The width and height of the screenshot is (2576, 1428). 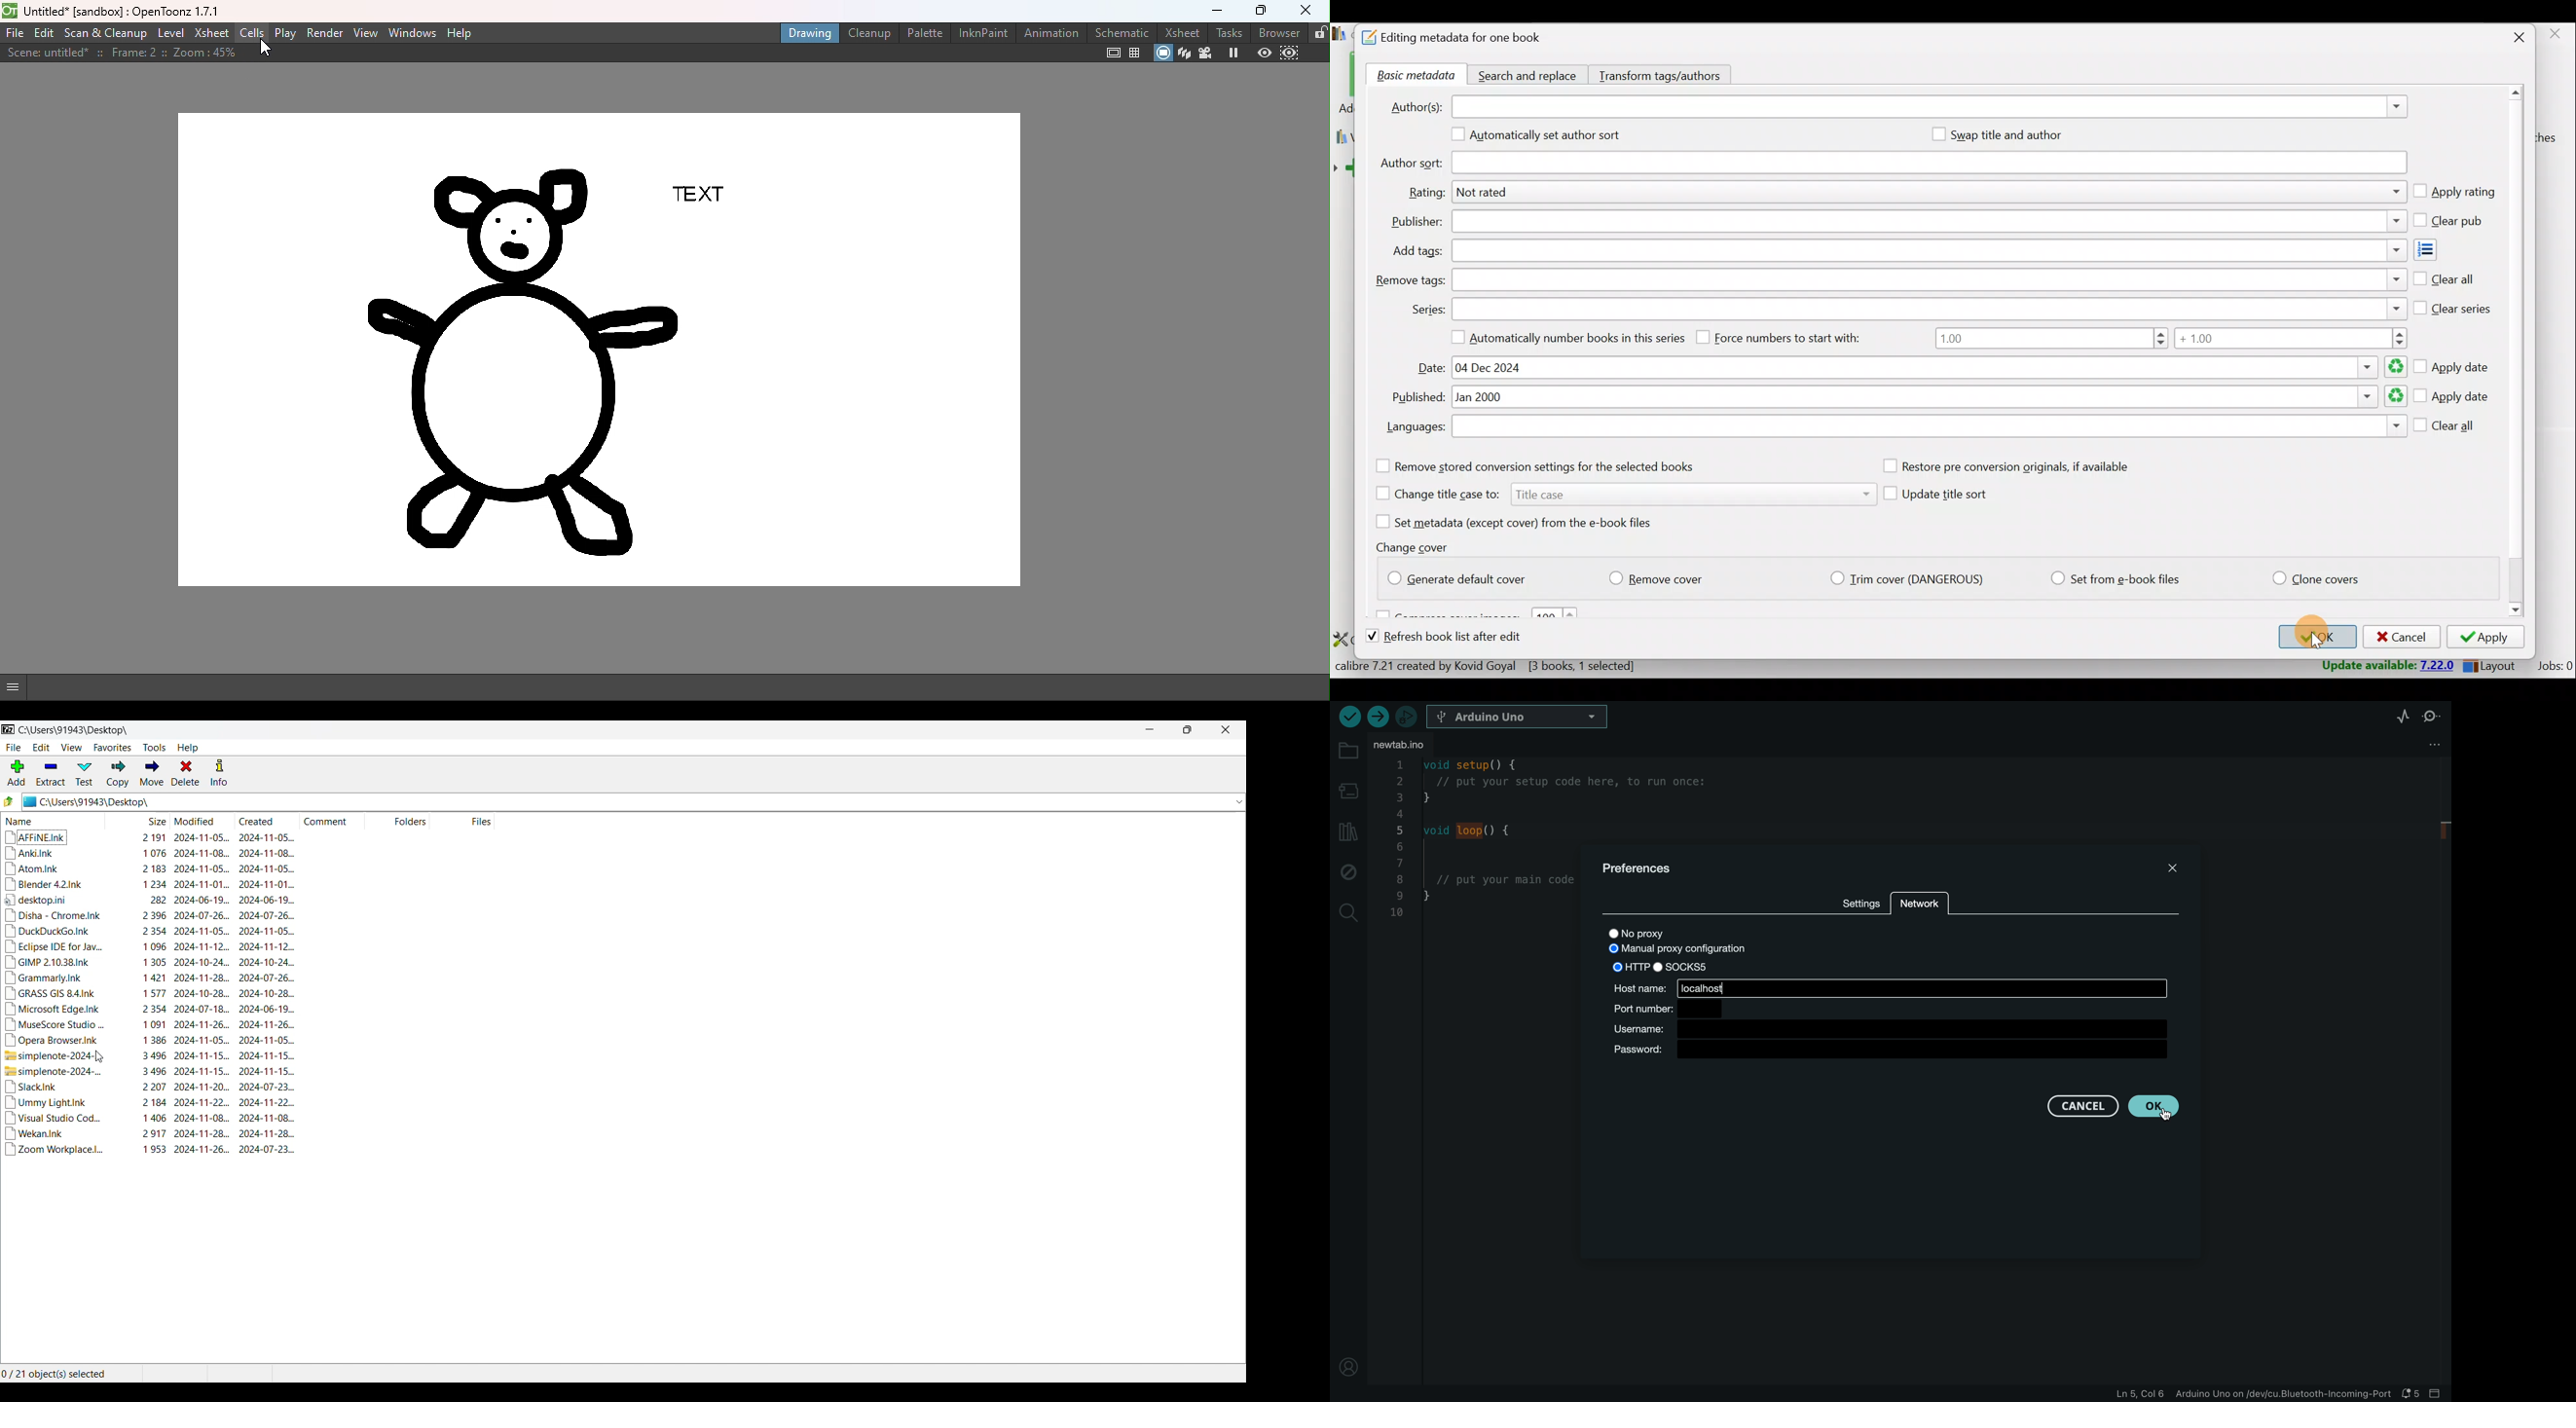 I want to click on Go to previous folder, so click(x=9, y=802).